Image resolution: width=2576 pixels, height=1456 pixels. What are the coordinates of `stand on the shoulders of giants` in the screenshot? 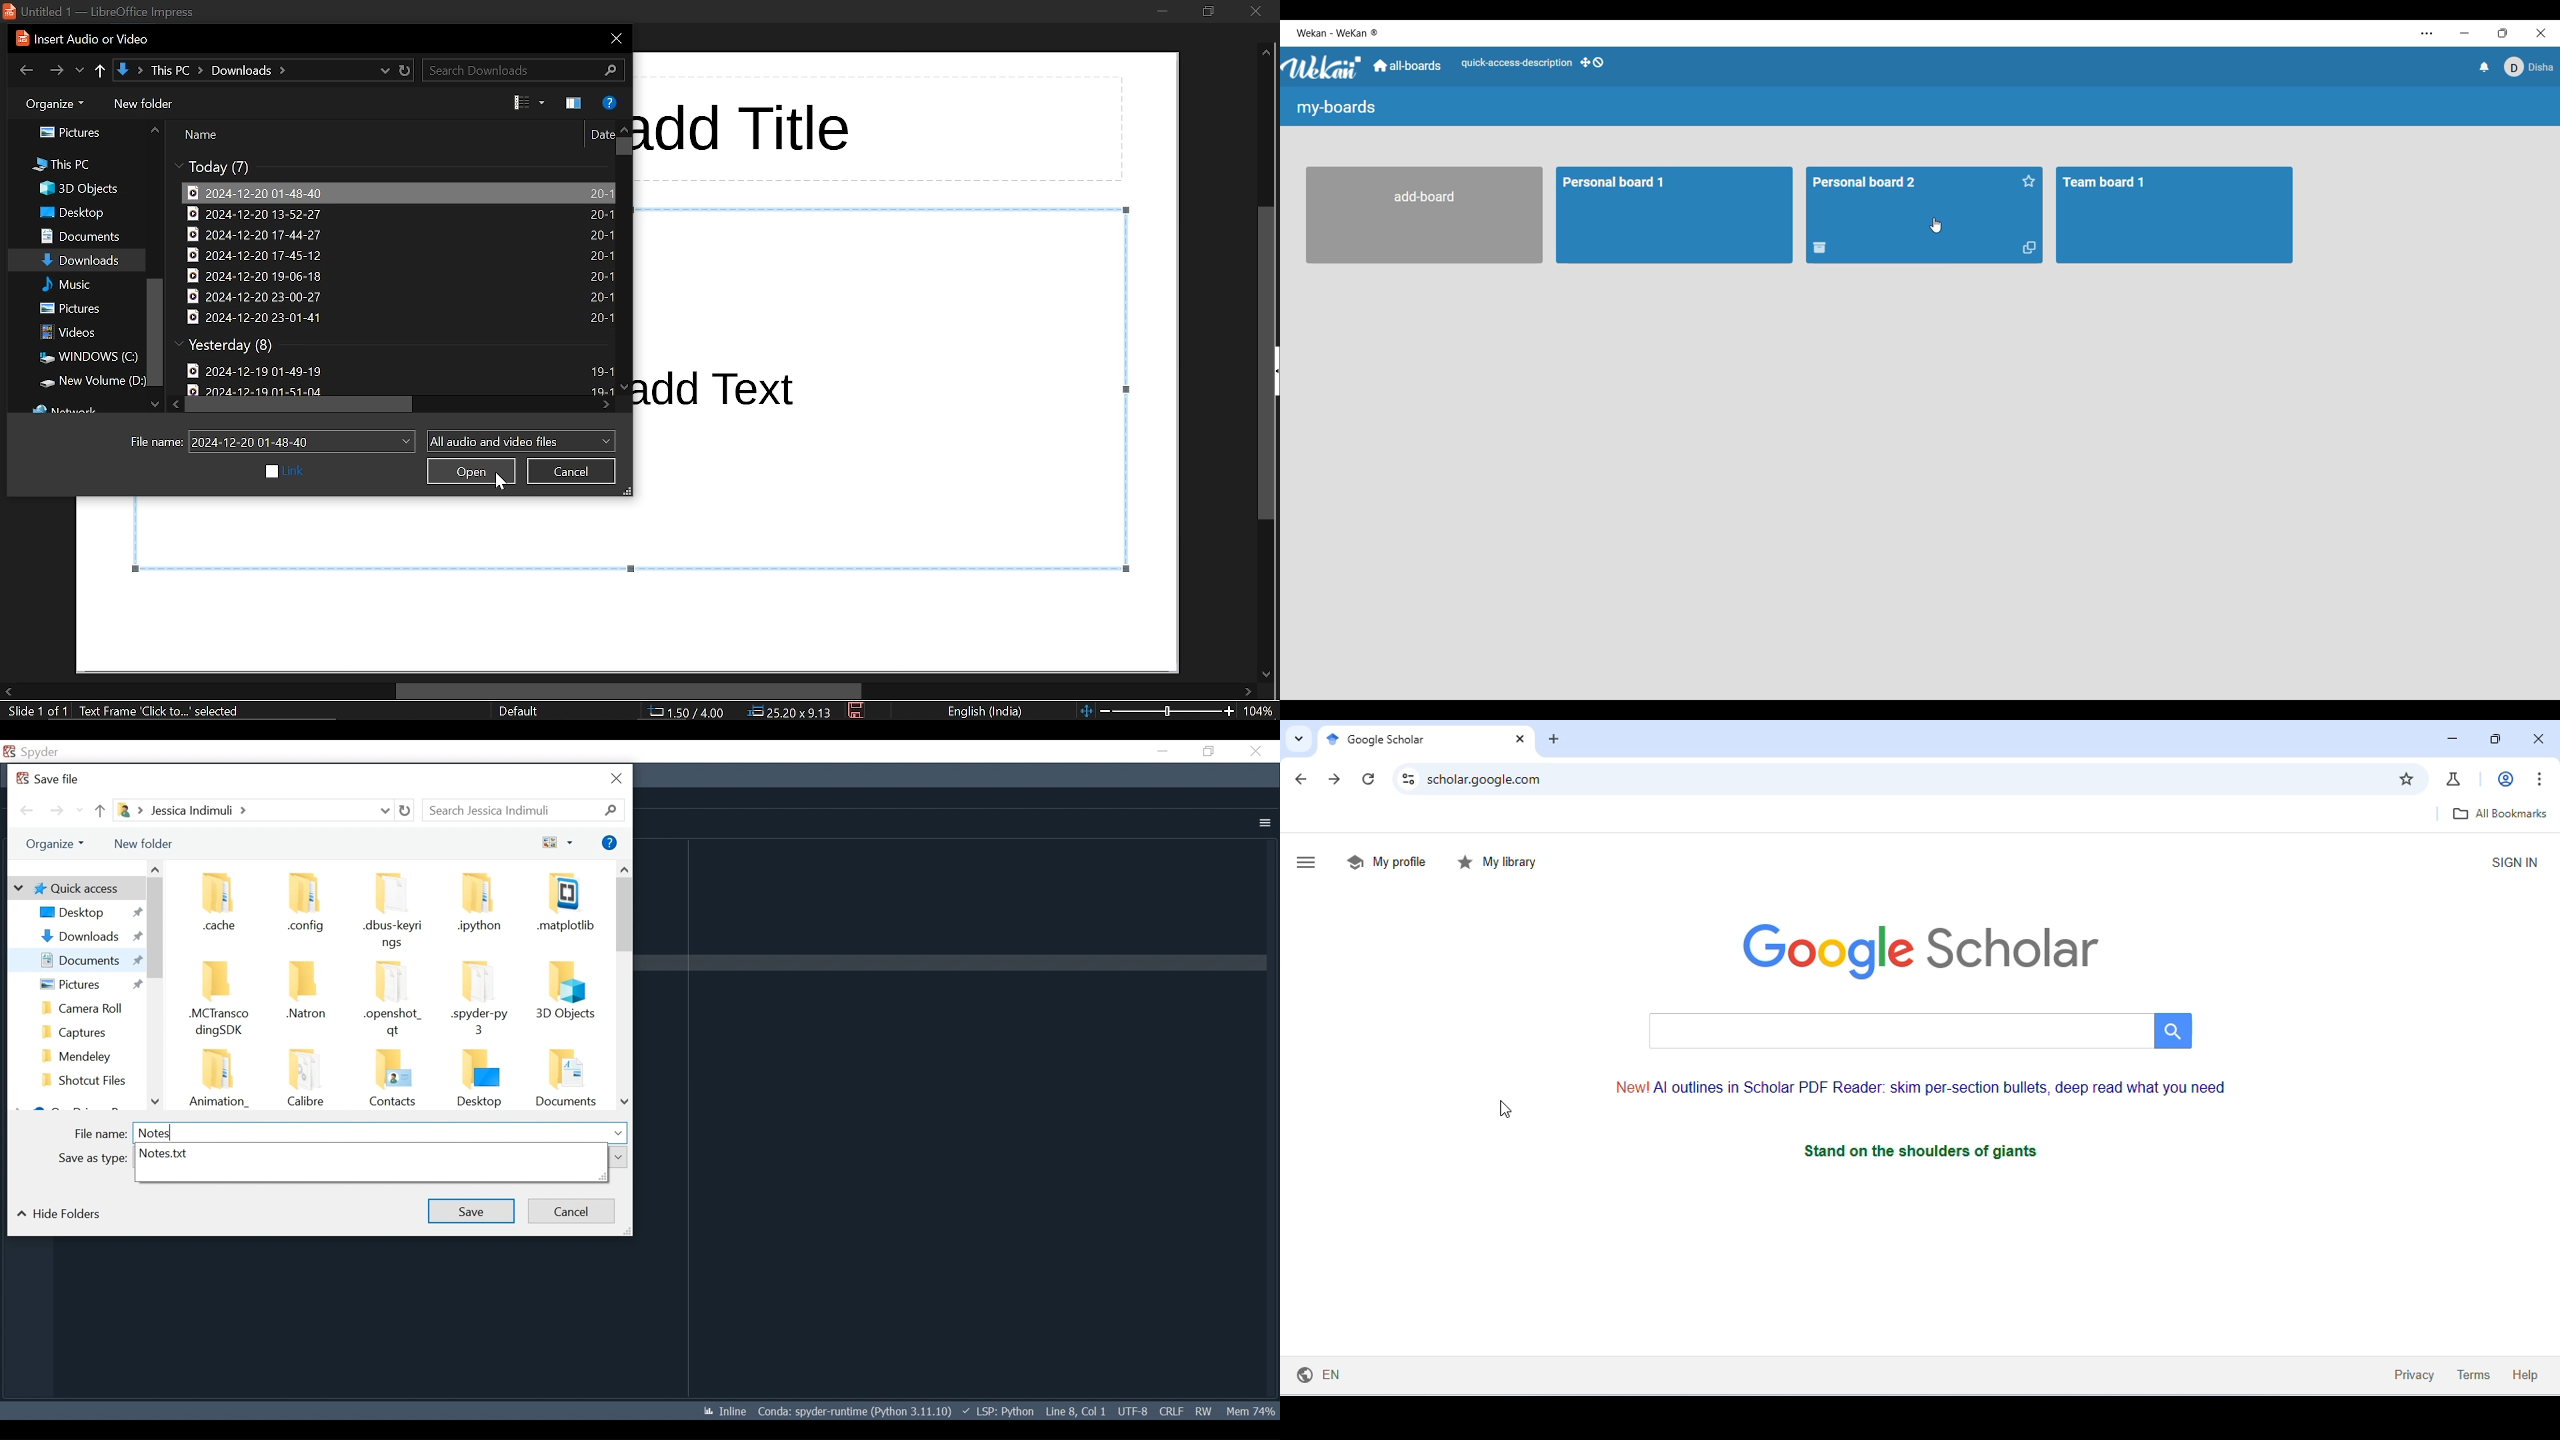 It's located at (1956, 1151).